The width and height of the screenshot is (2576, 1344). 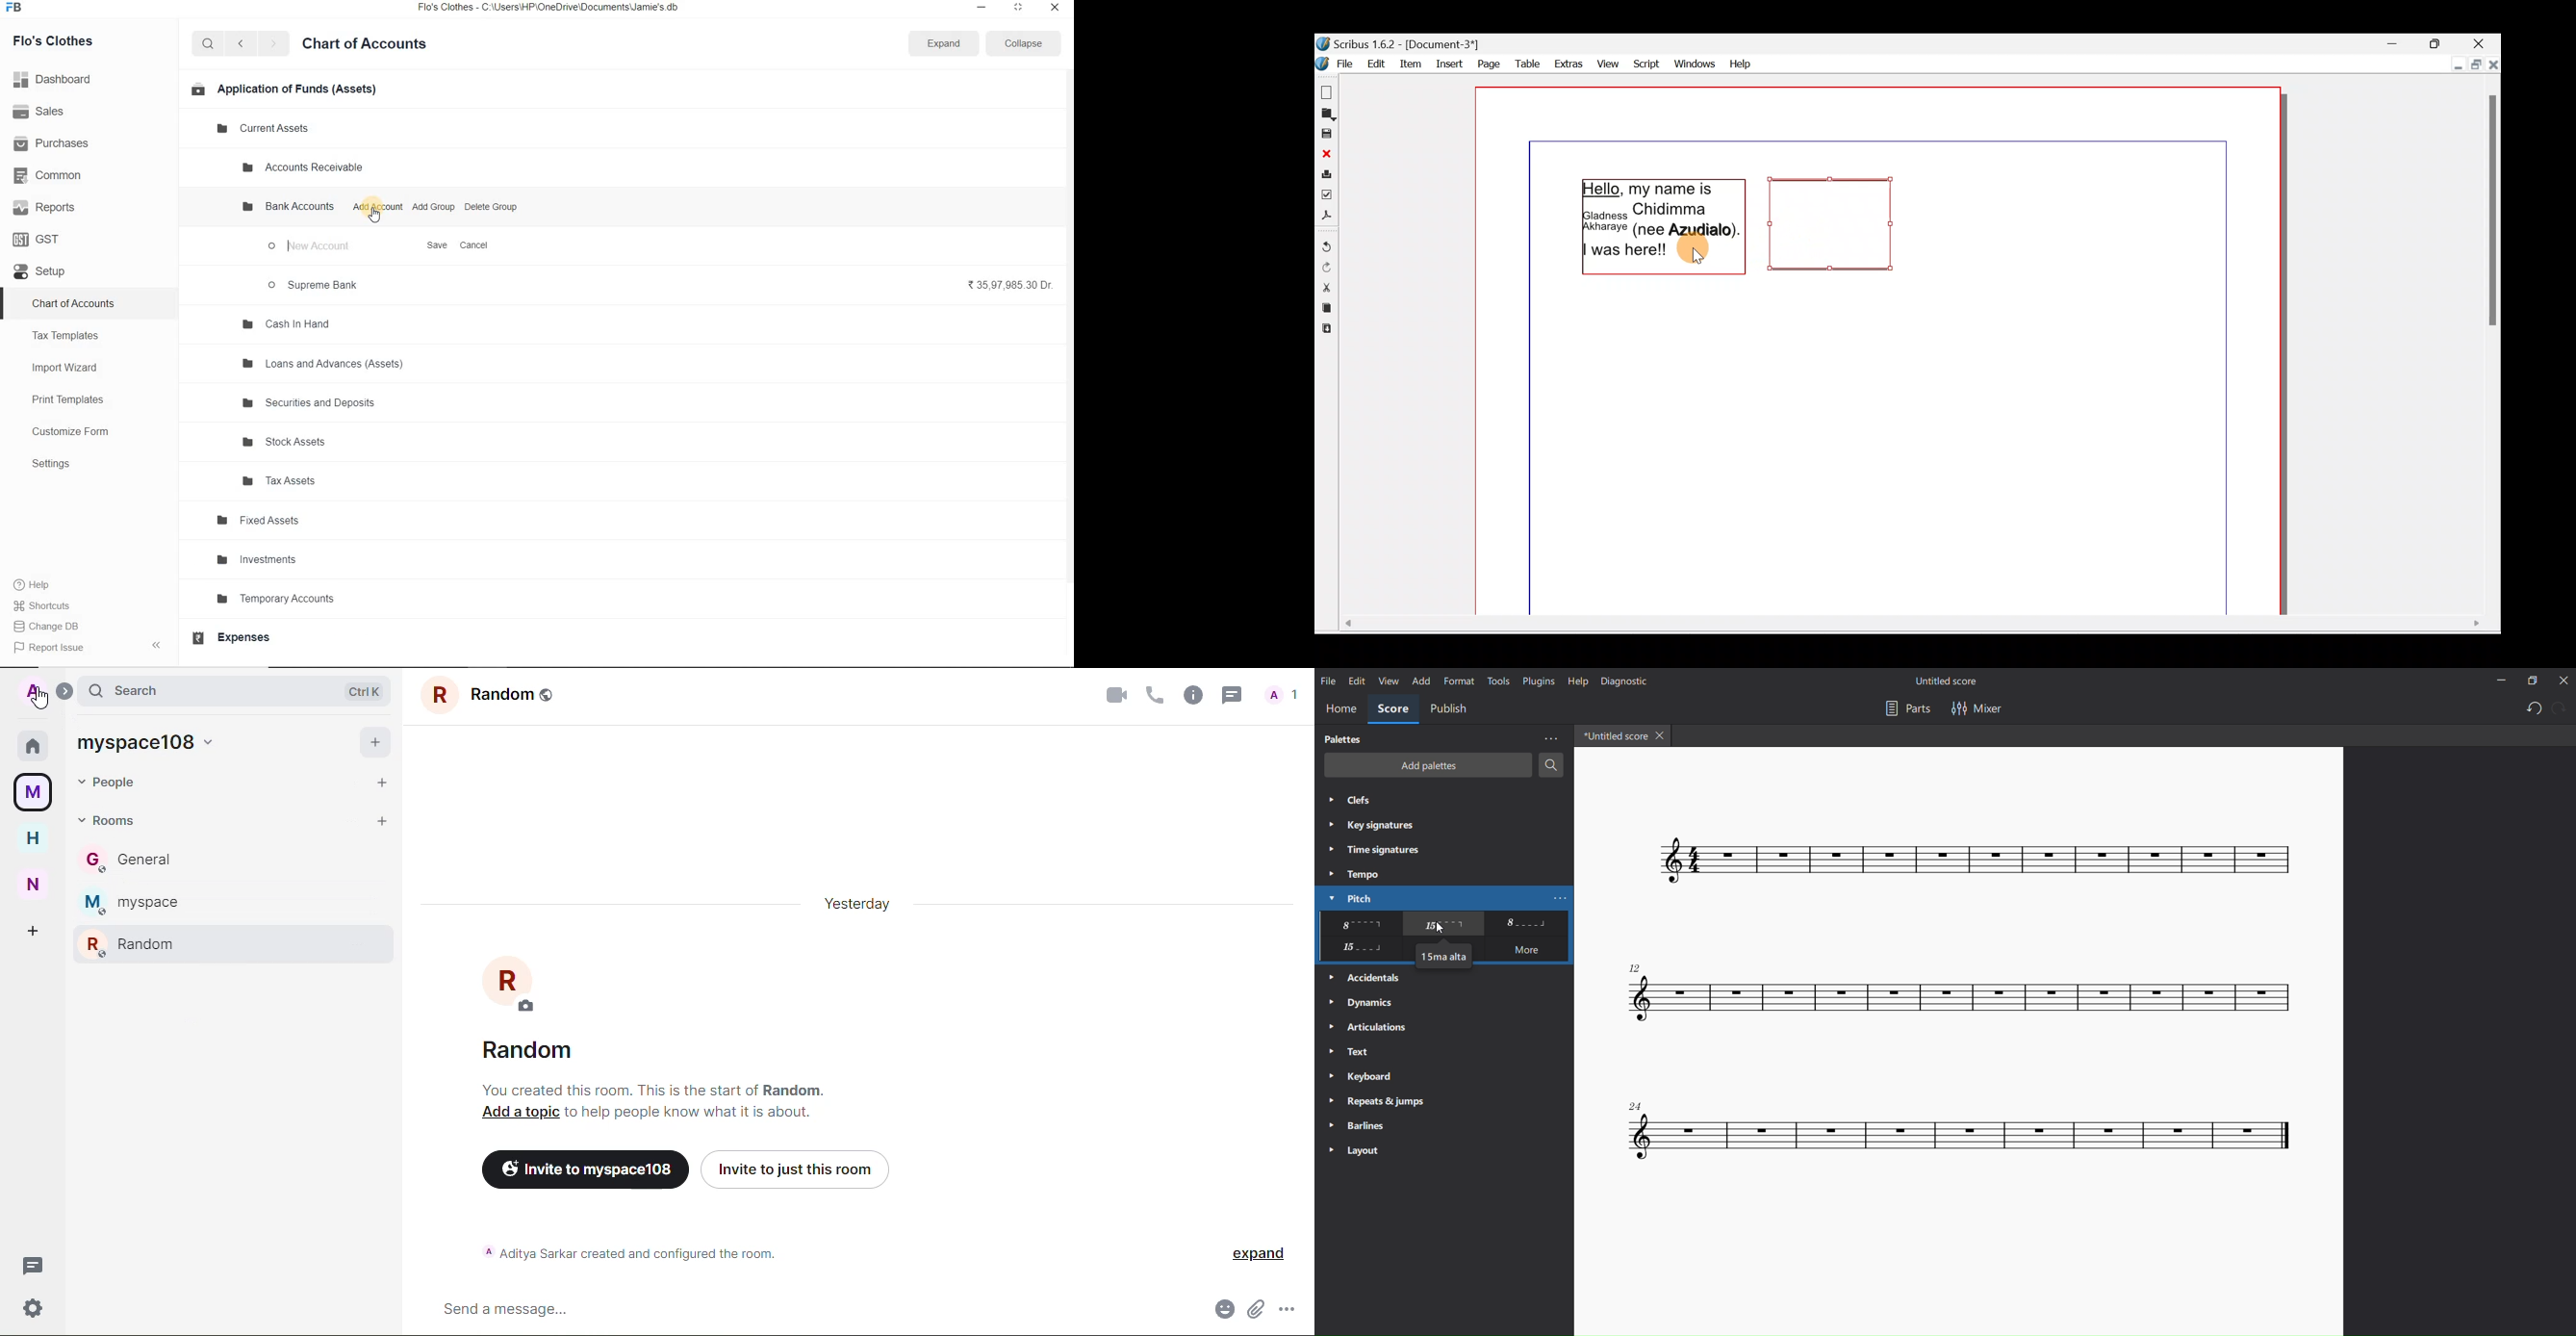 What do you see at coordinates (17, 9) in the screenshot?
I see `Frappe Books logo` at bounding box center [17, 9].